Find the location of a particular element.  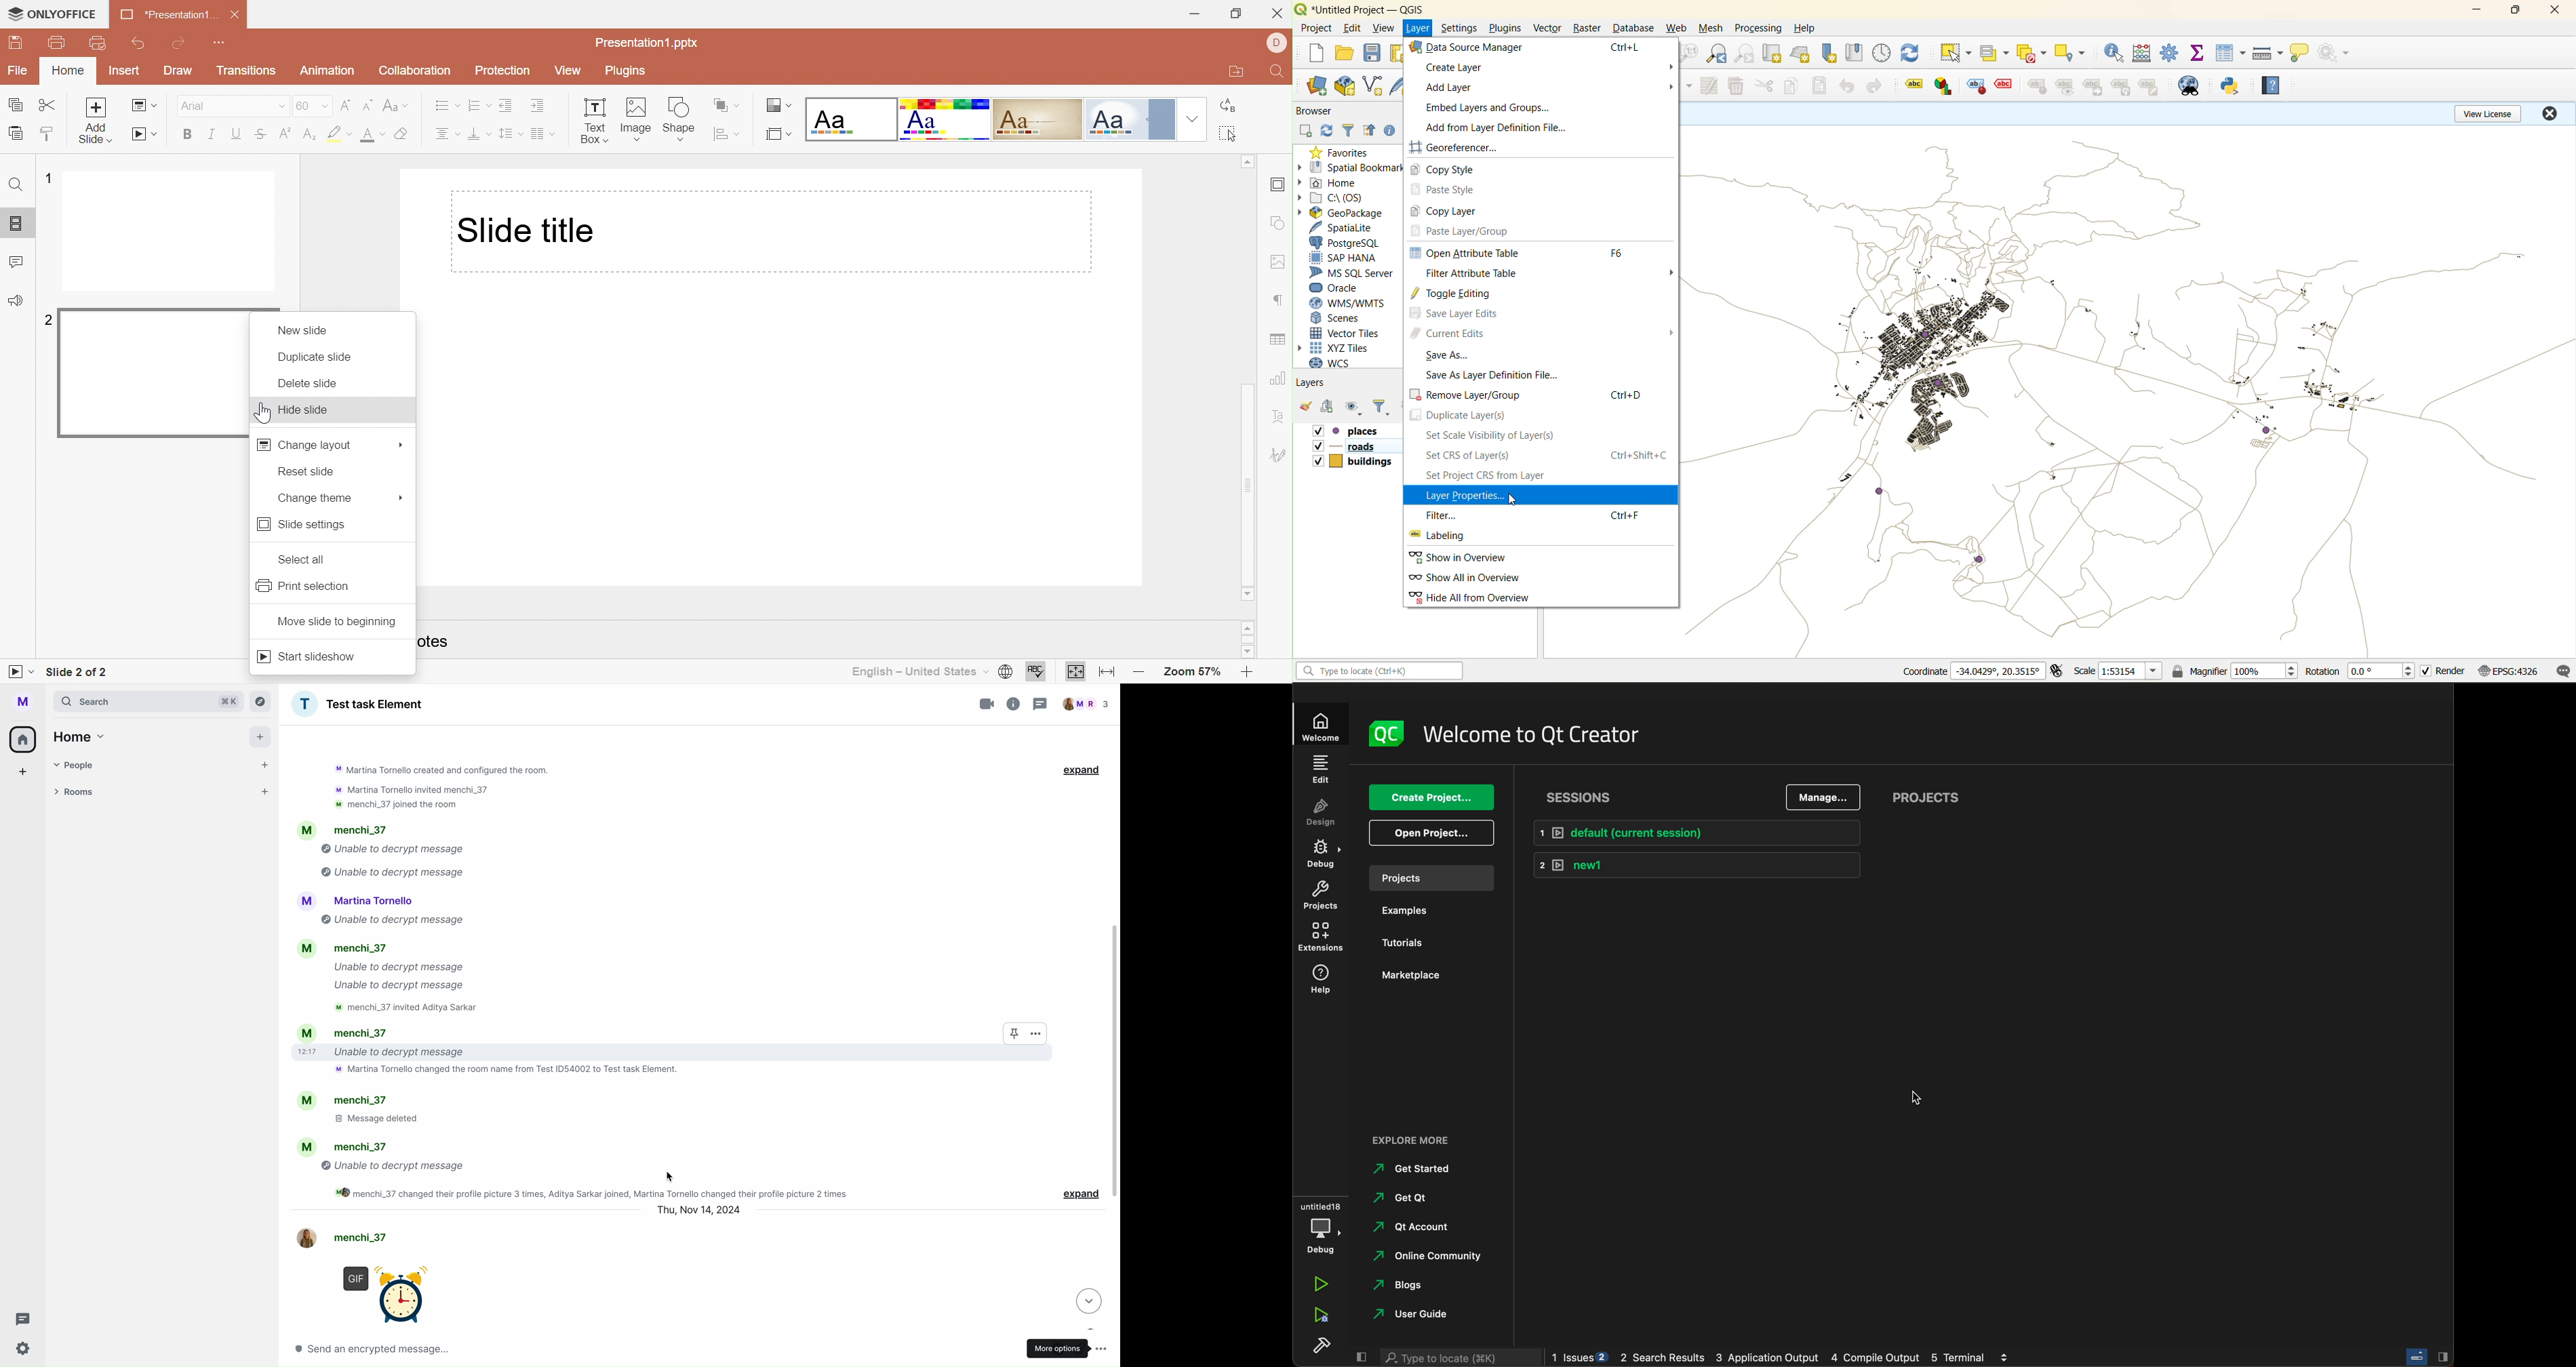

edit is located at coordinates (1355, 29).